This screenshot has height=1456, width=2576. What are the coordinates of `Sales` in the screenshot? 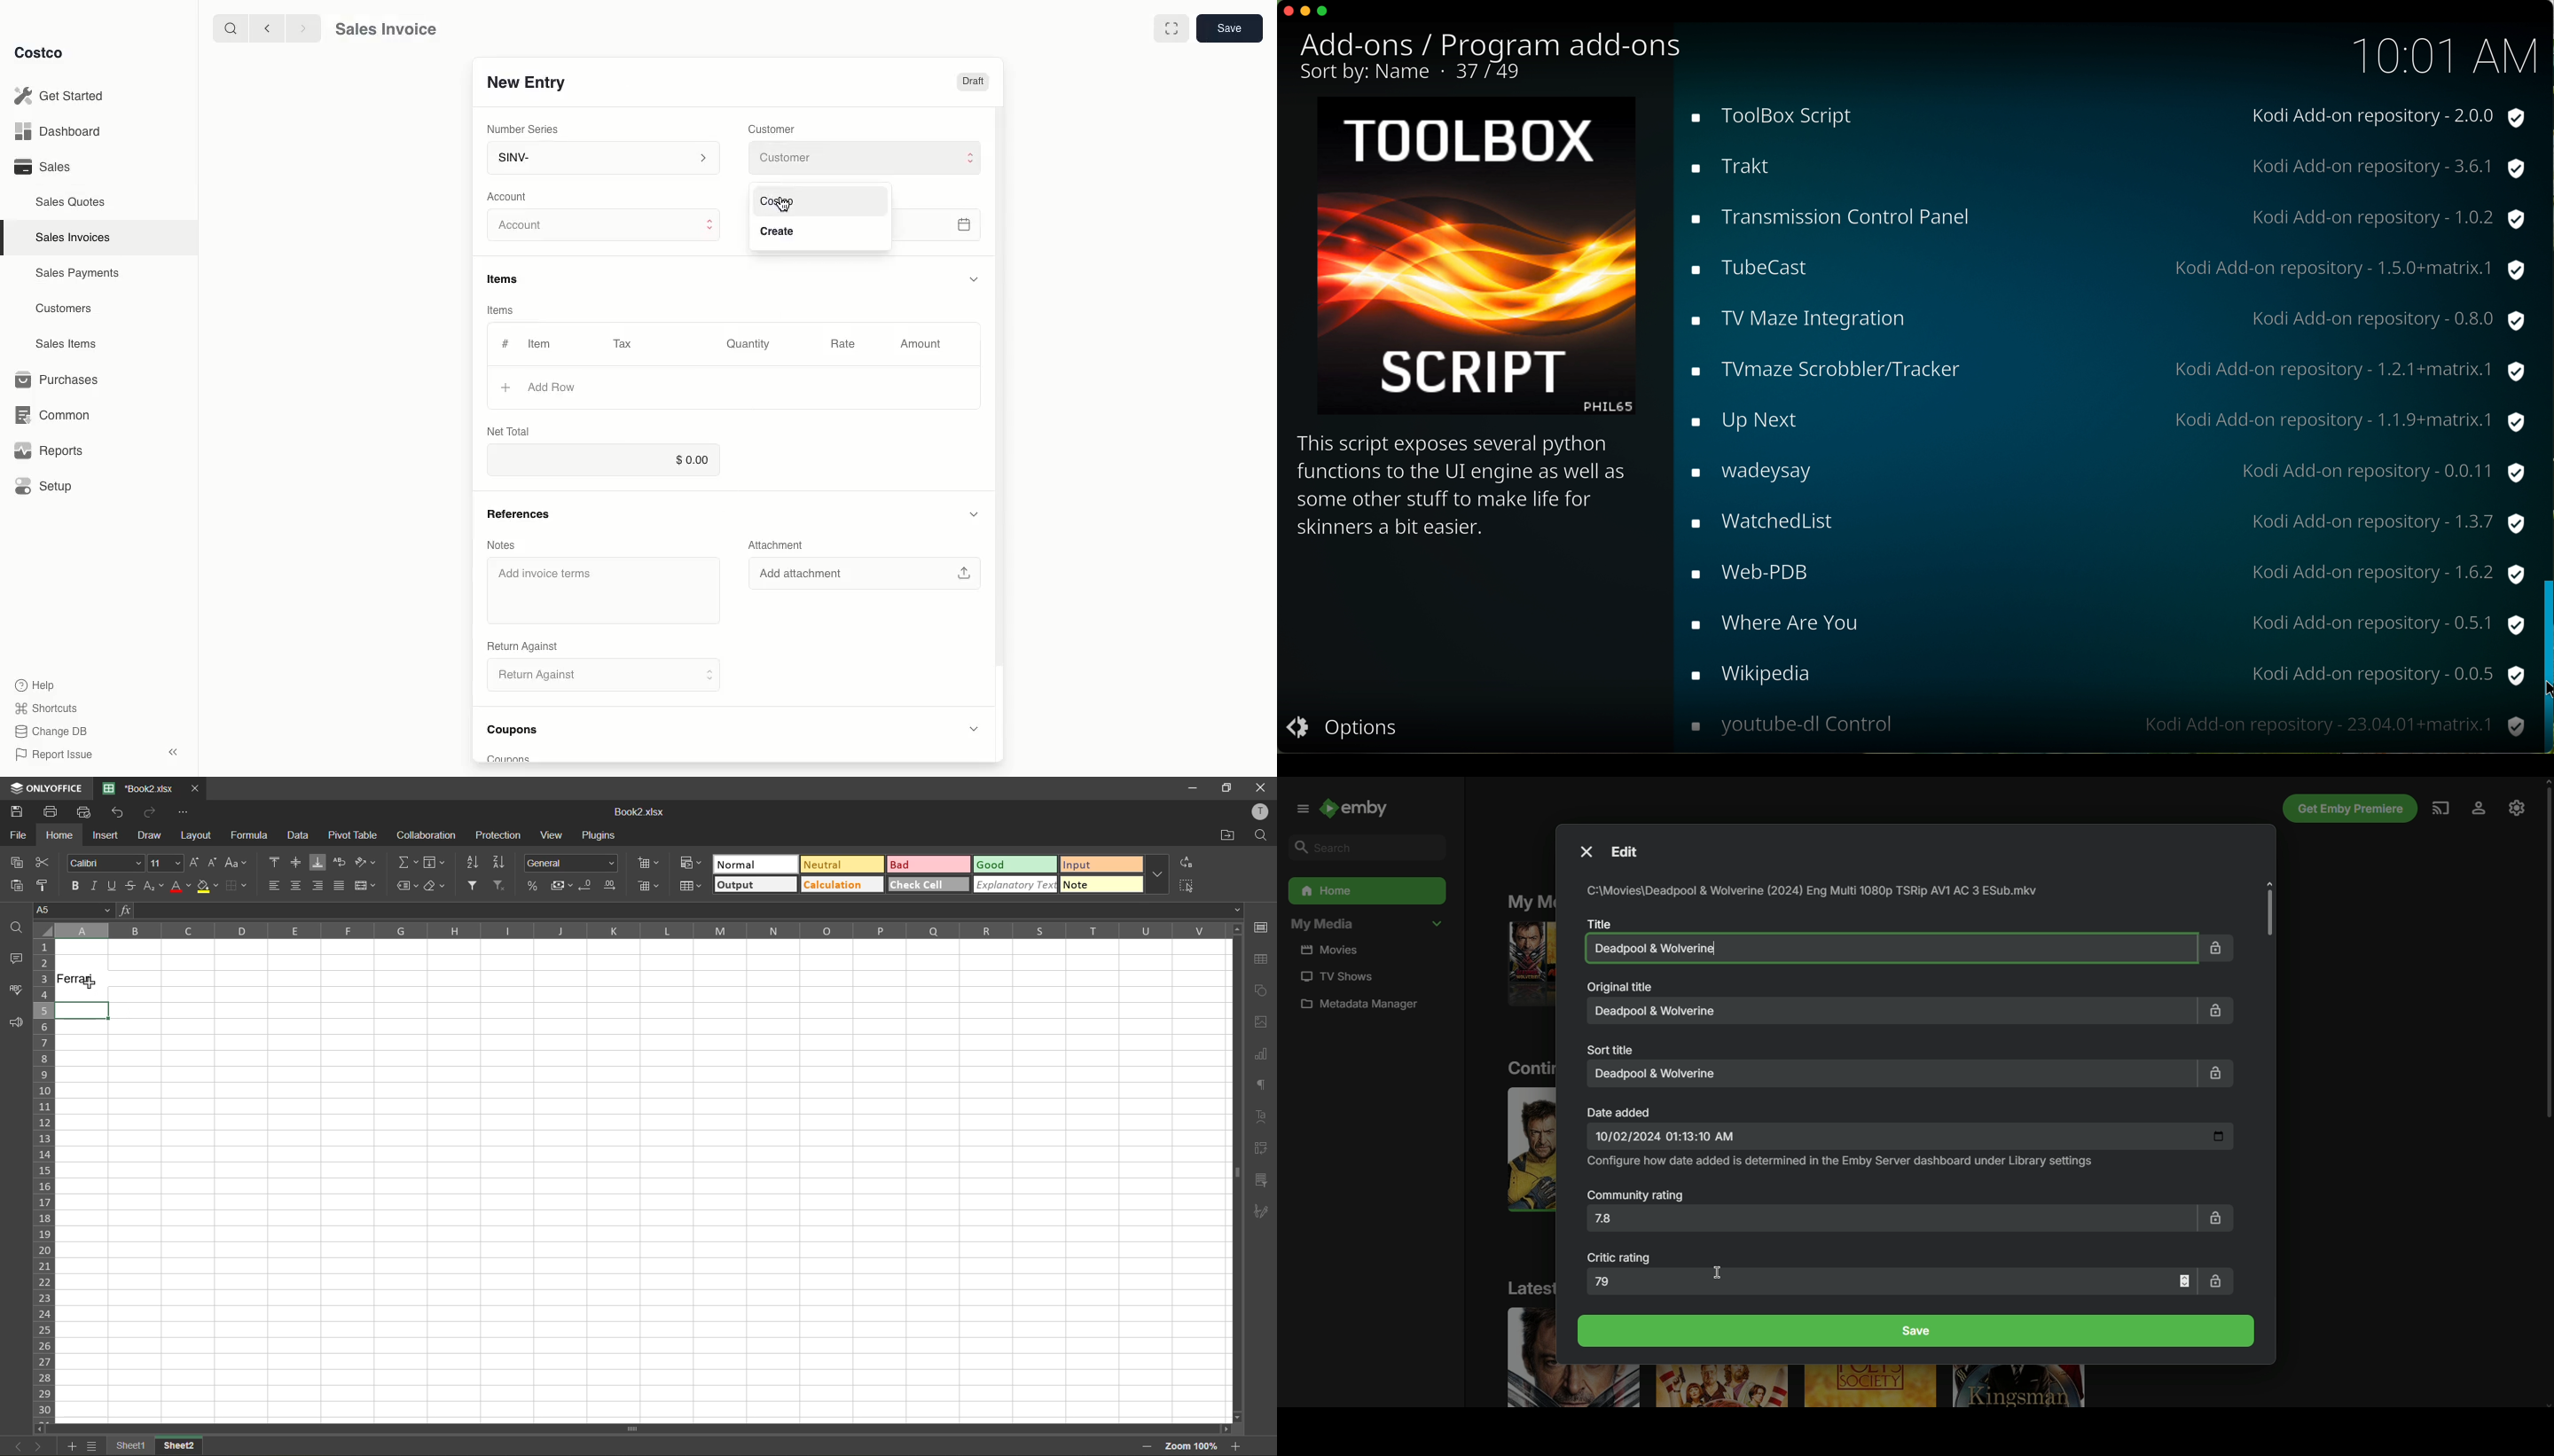 It's located at (41, 166).